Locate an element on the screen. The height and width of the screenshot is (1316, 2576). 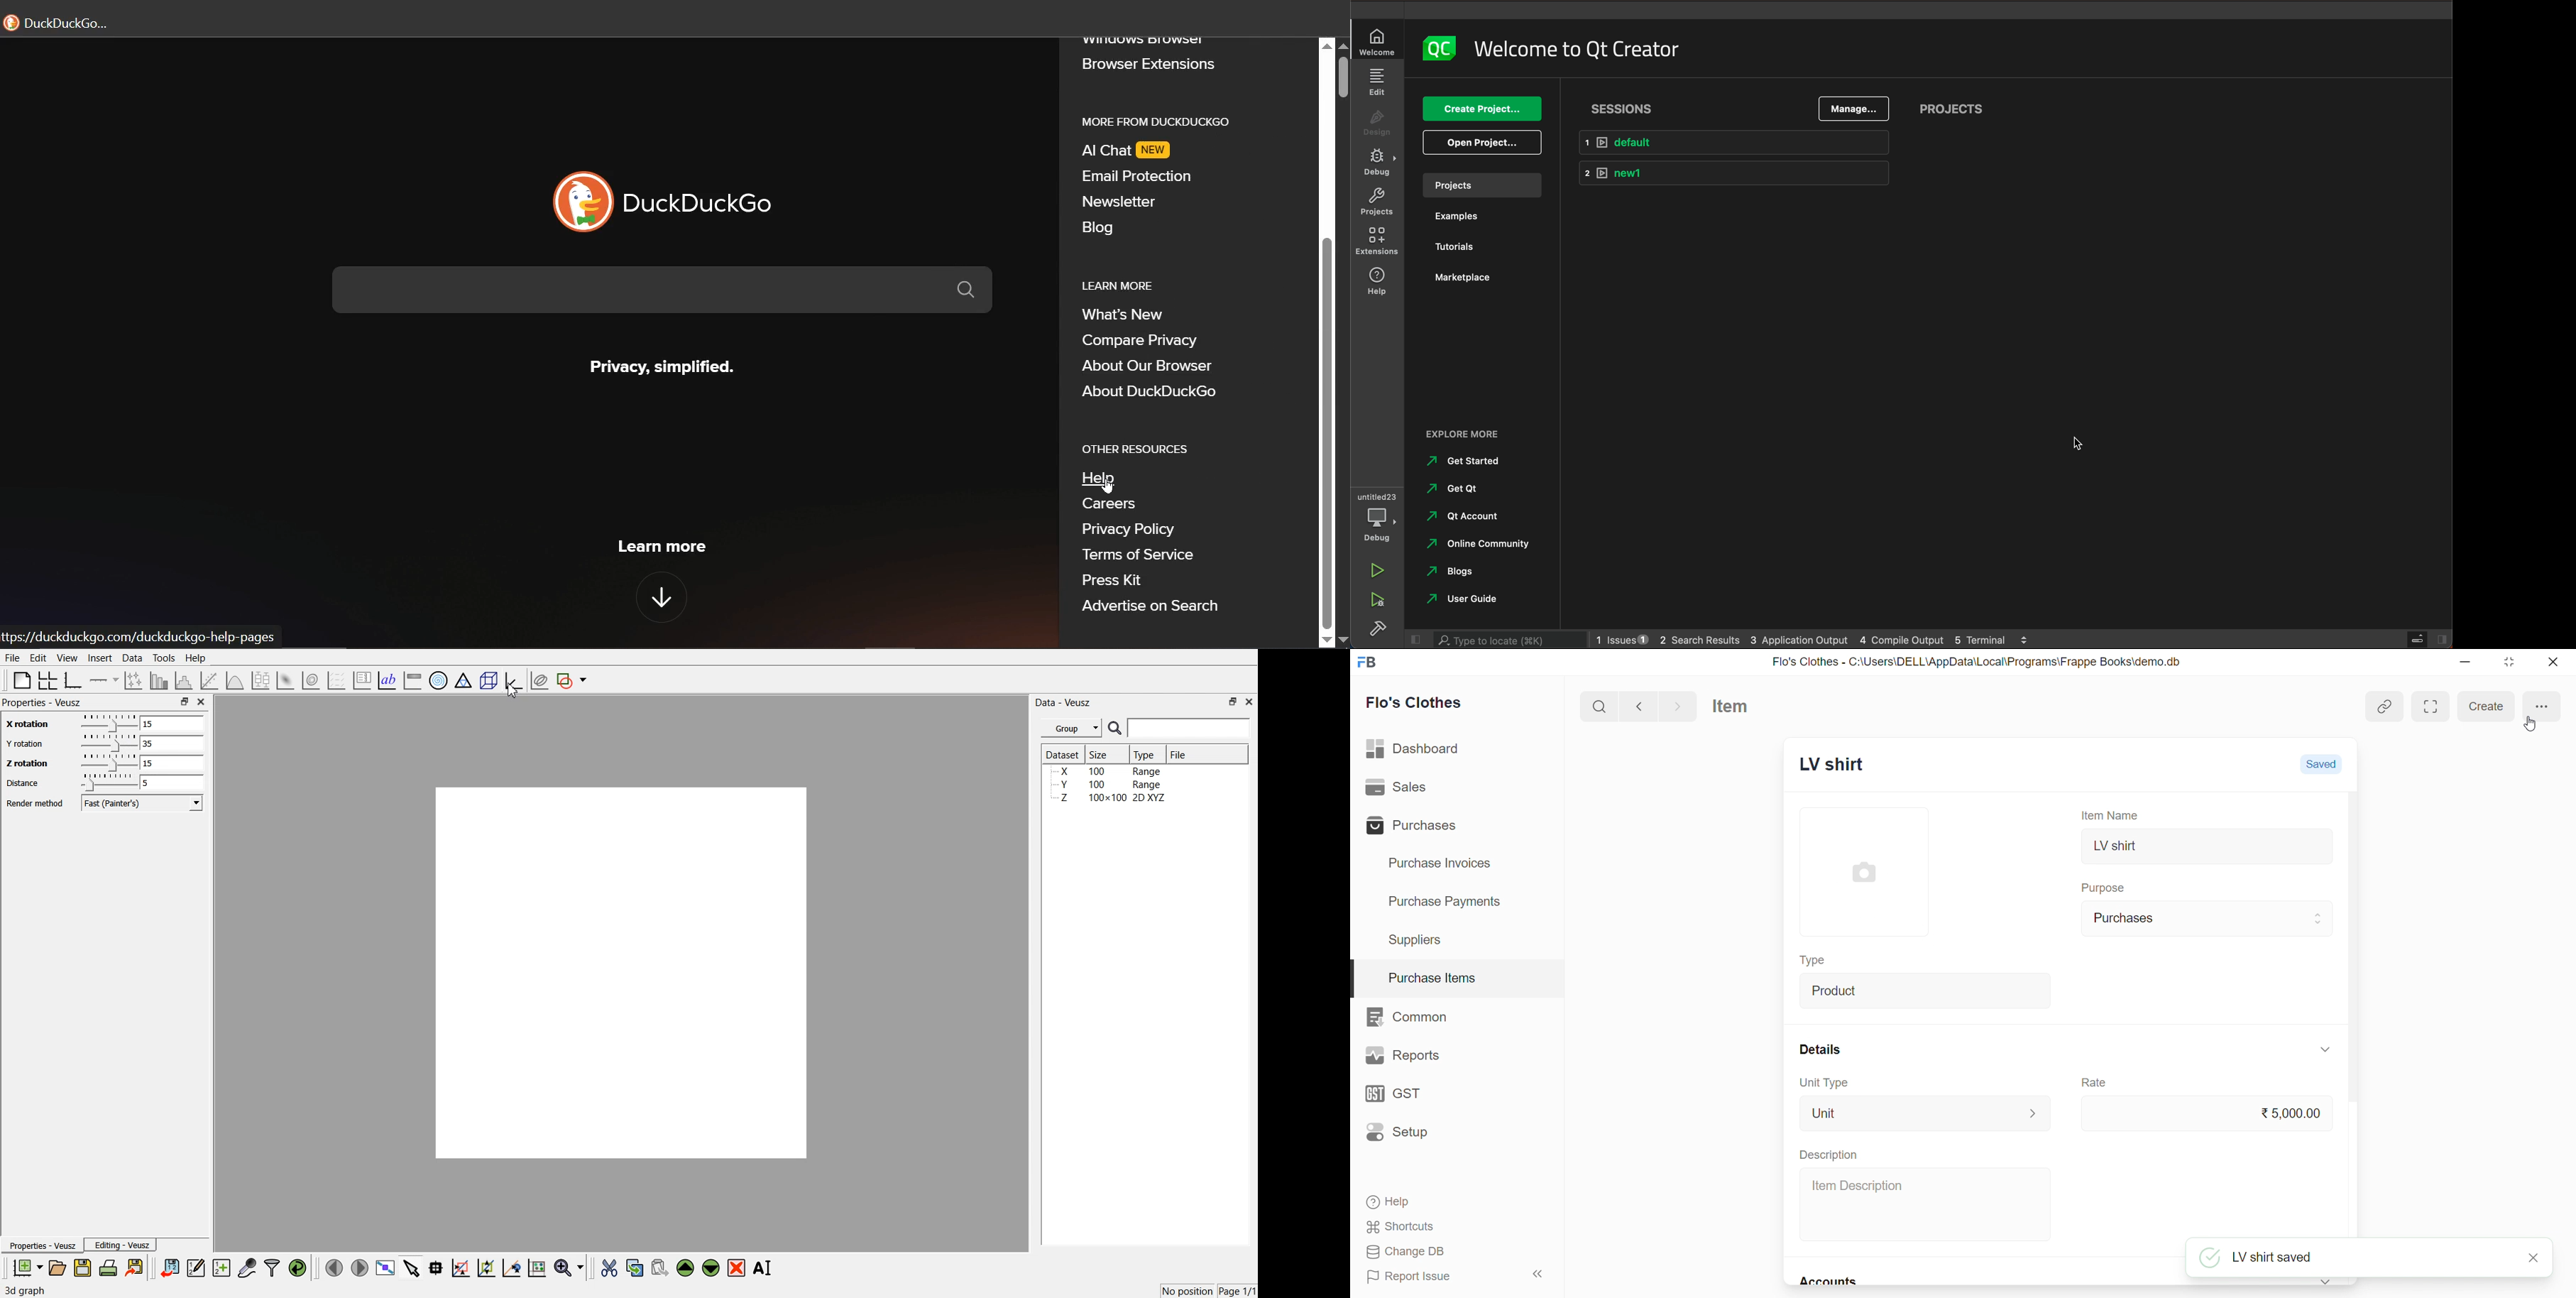
more options is located at coordinates (2539, 706).